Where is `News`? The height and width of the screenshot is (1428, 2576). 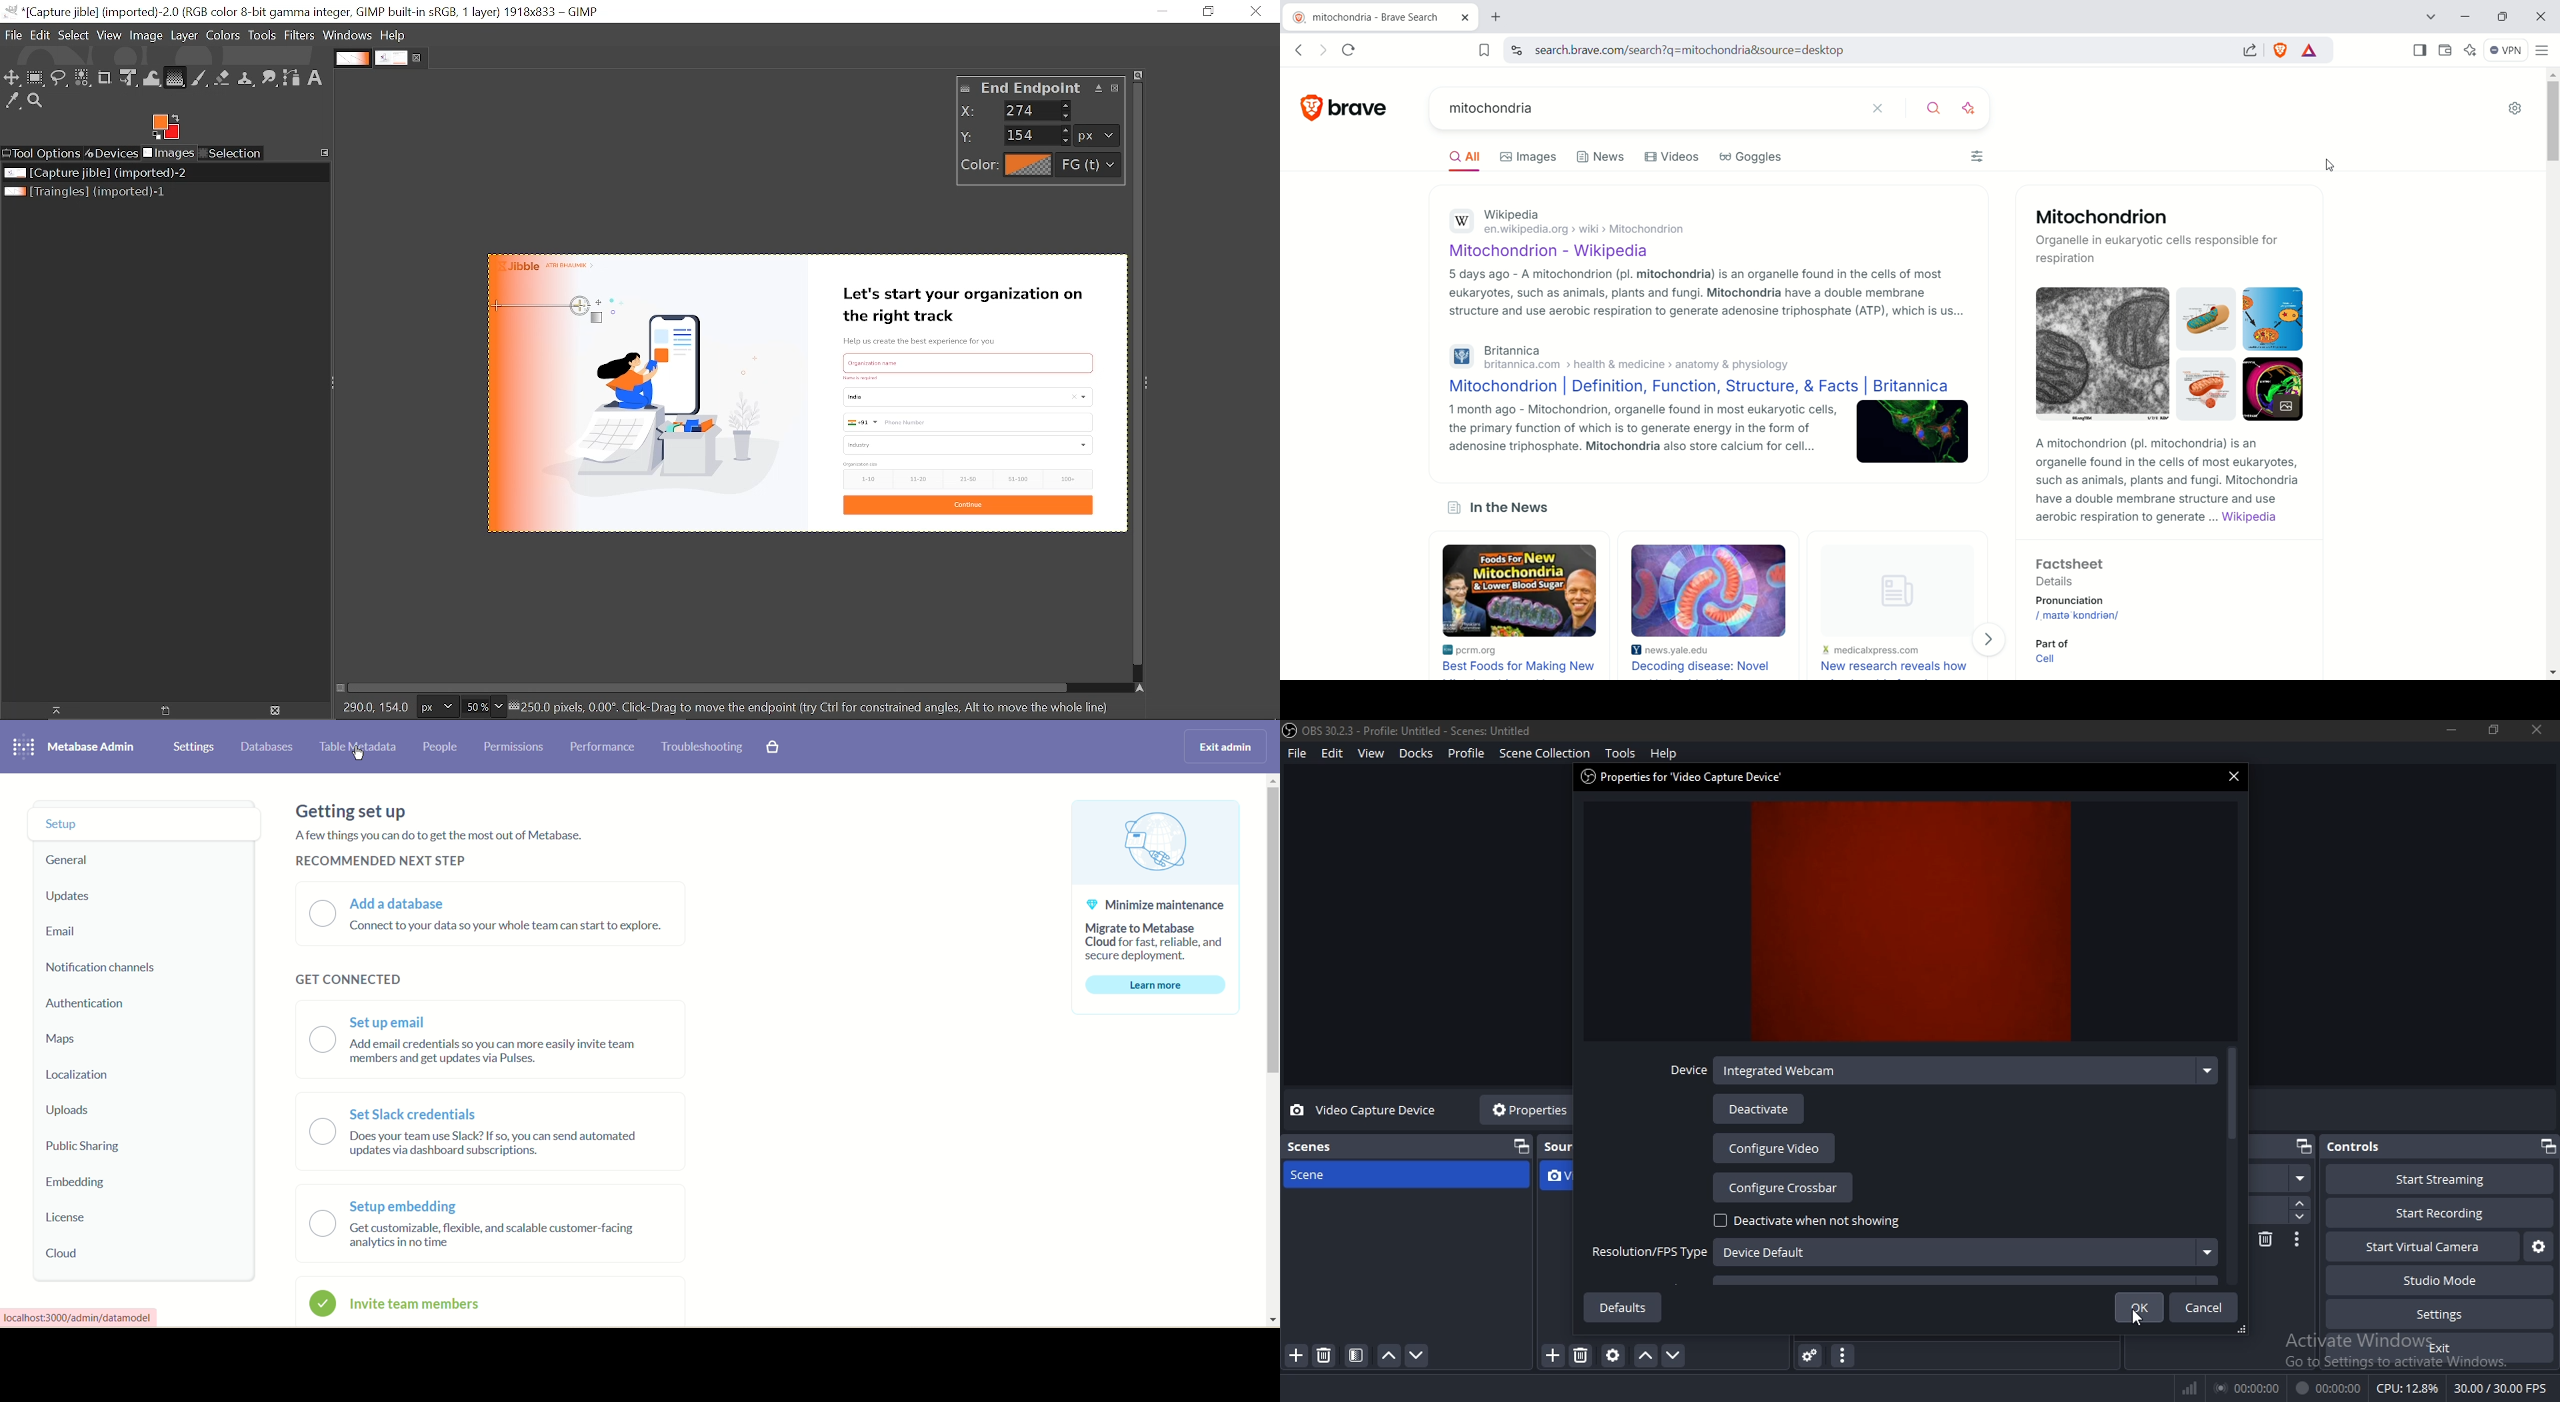
News is located at coordinates (1601, 157).